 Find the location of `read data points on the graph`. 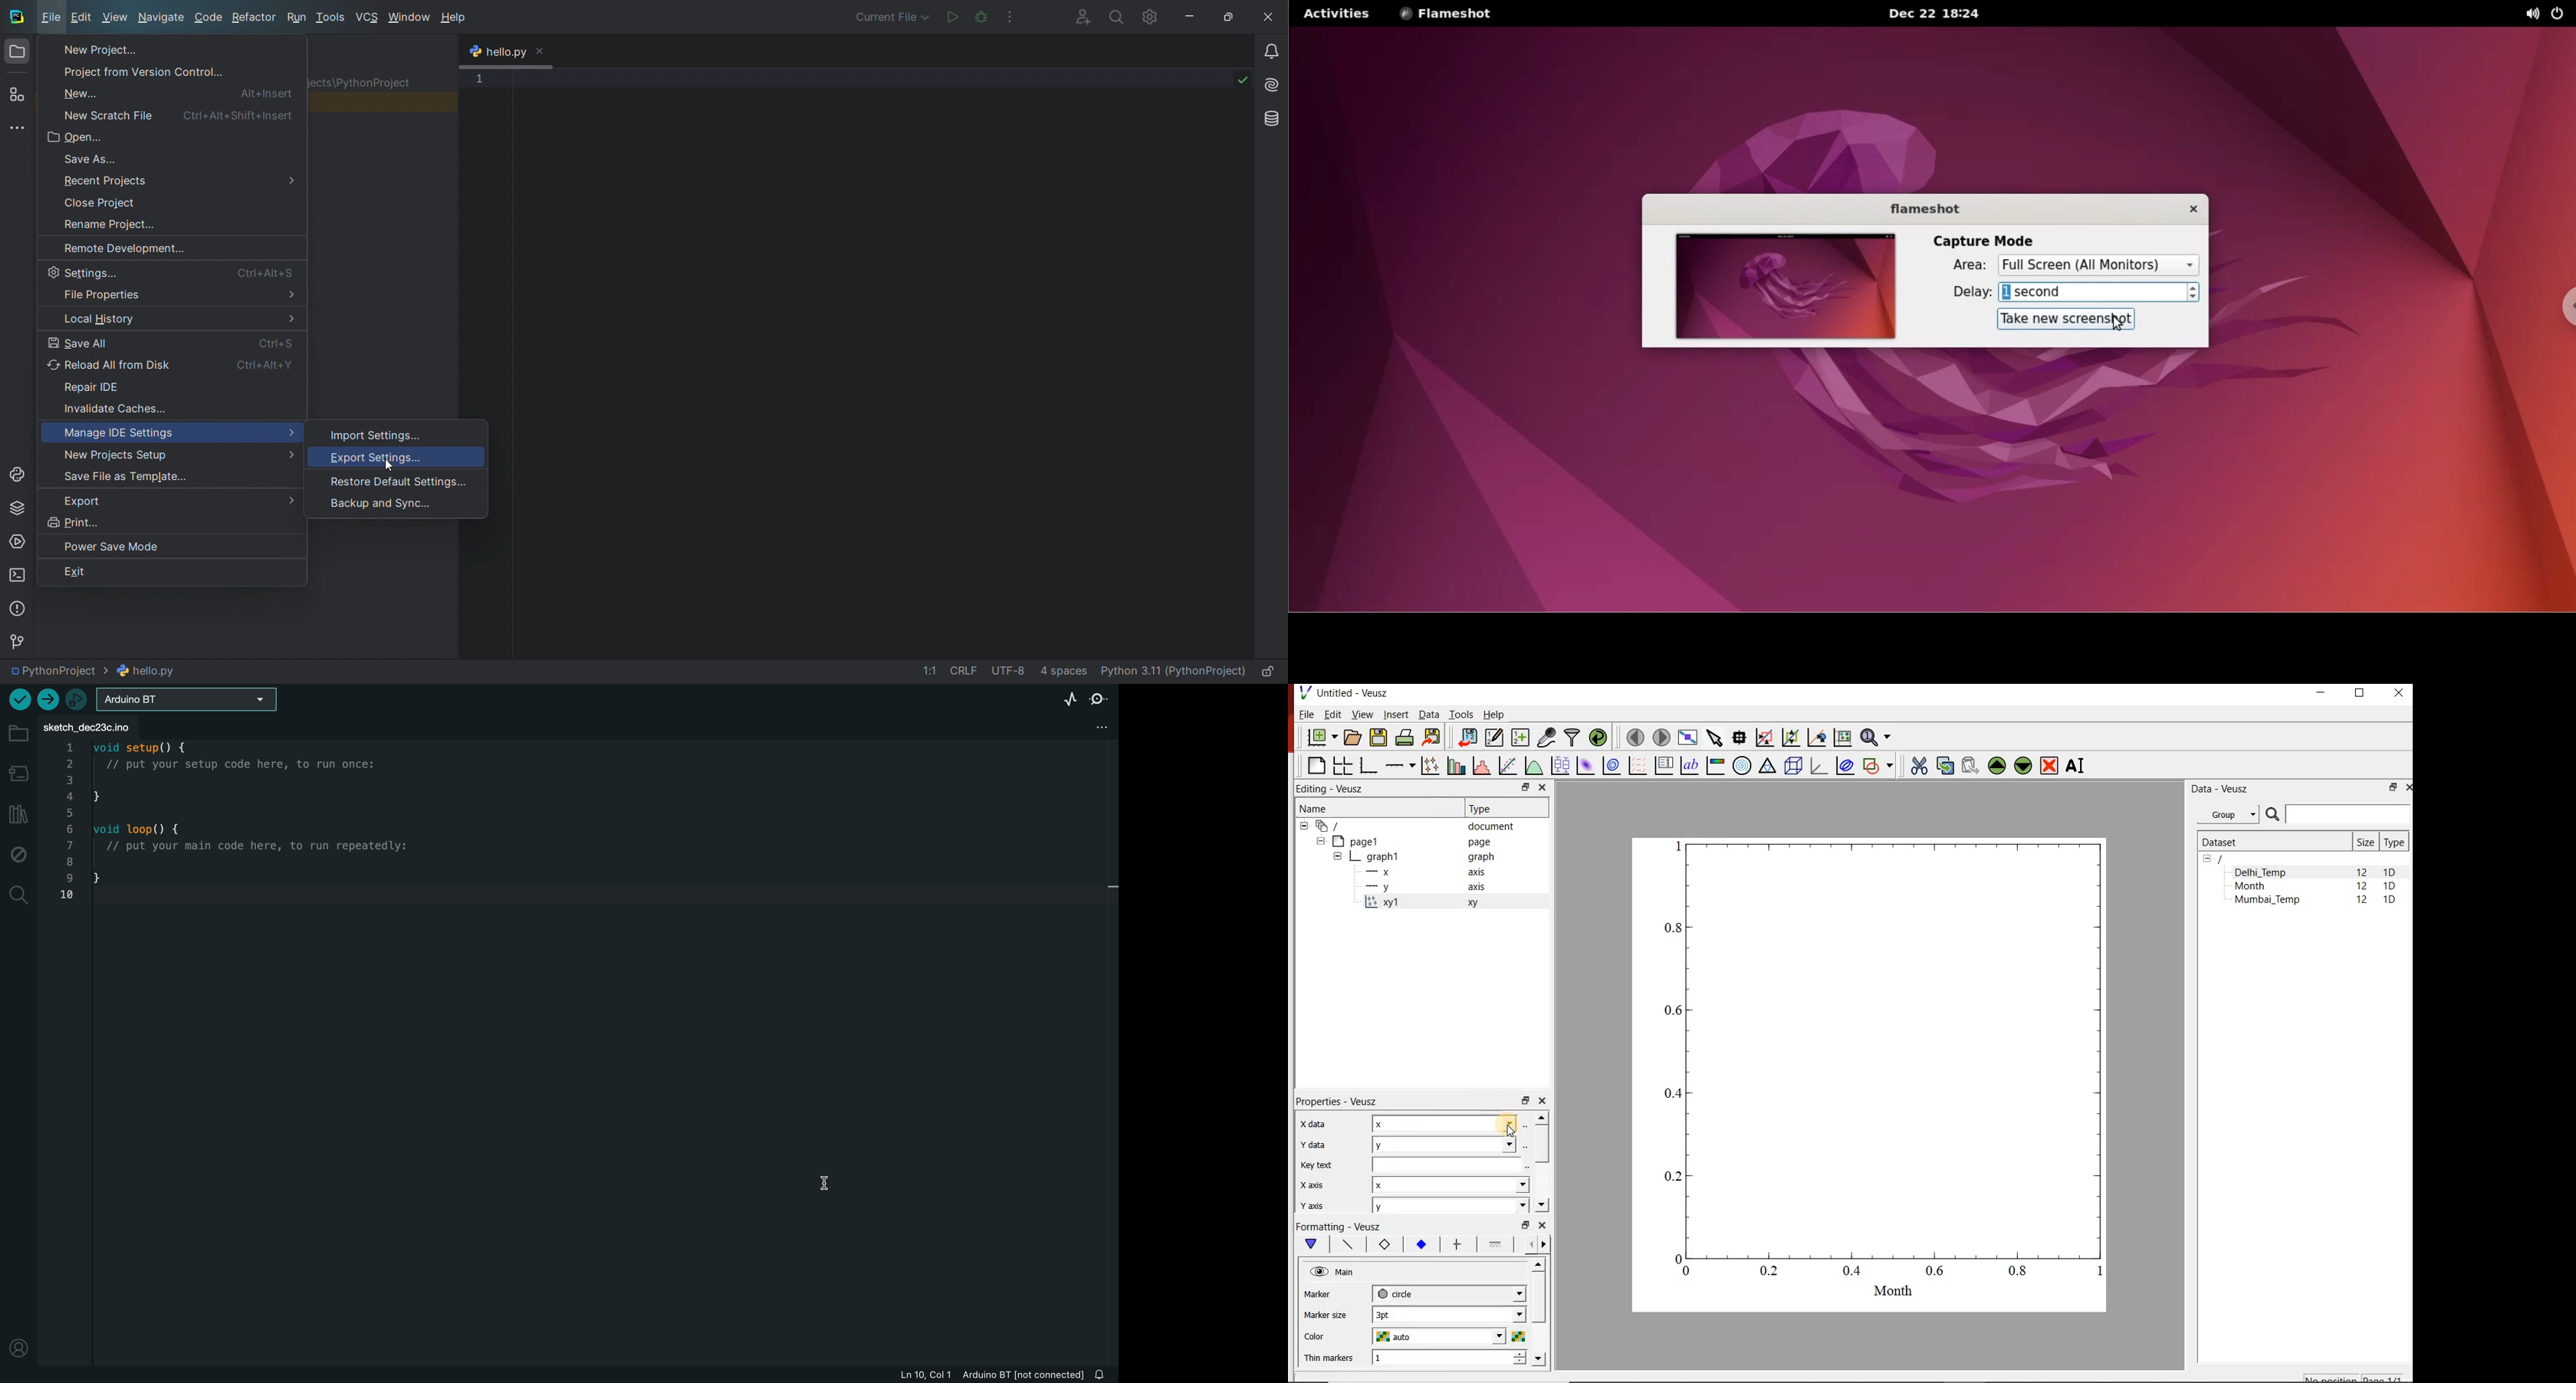

read data points on the graph is located at coordinates (1739, 737).